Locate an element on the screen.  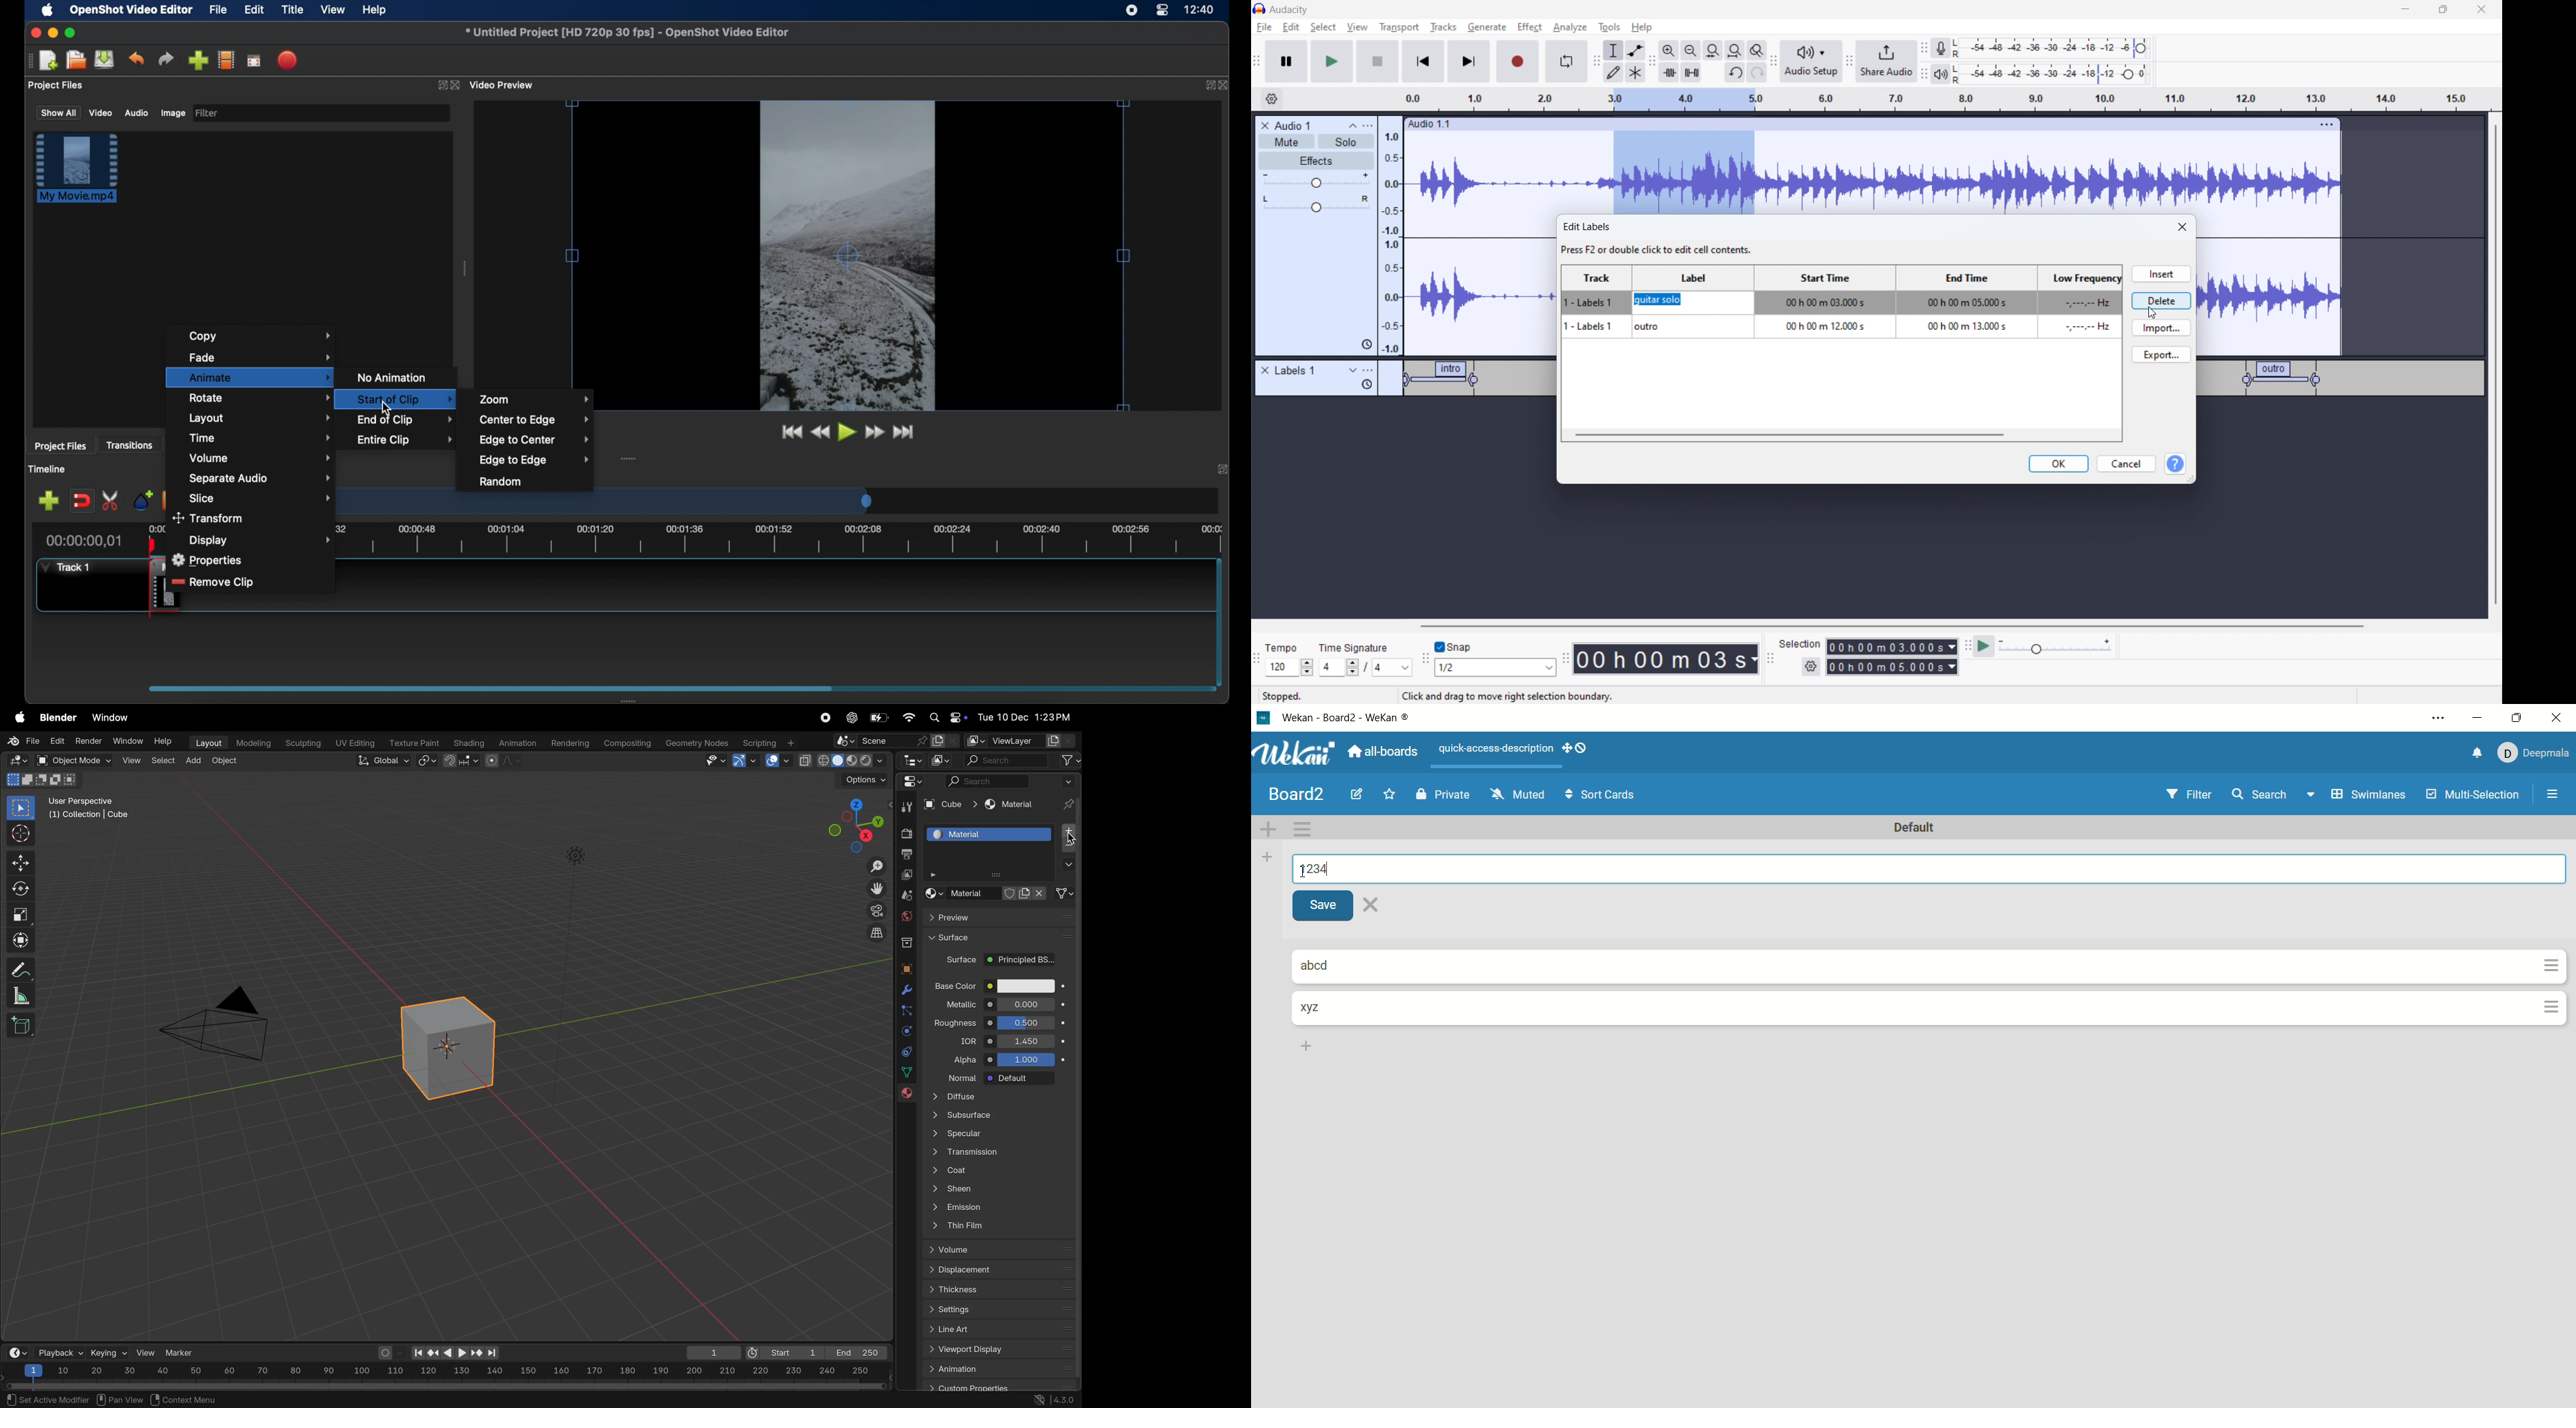
time is located at coordinates (1200, 10).